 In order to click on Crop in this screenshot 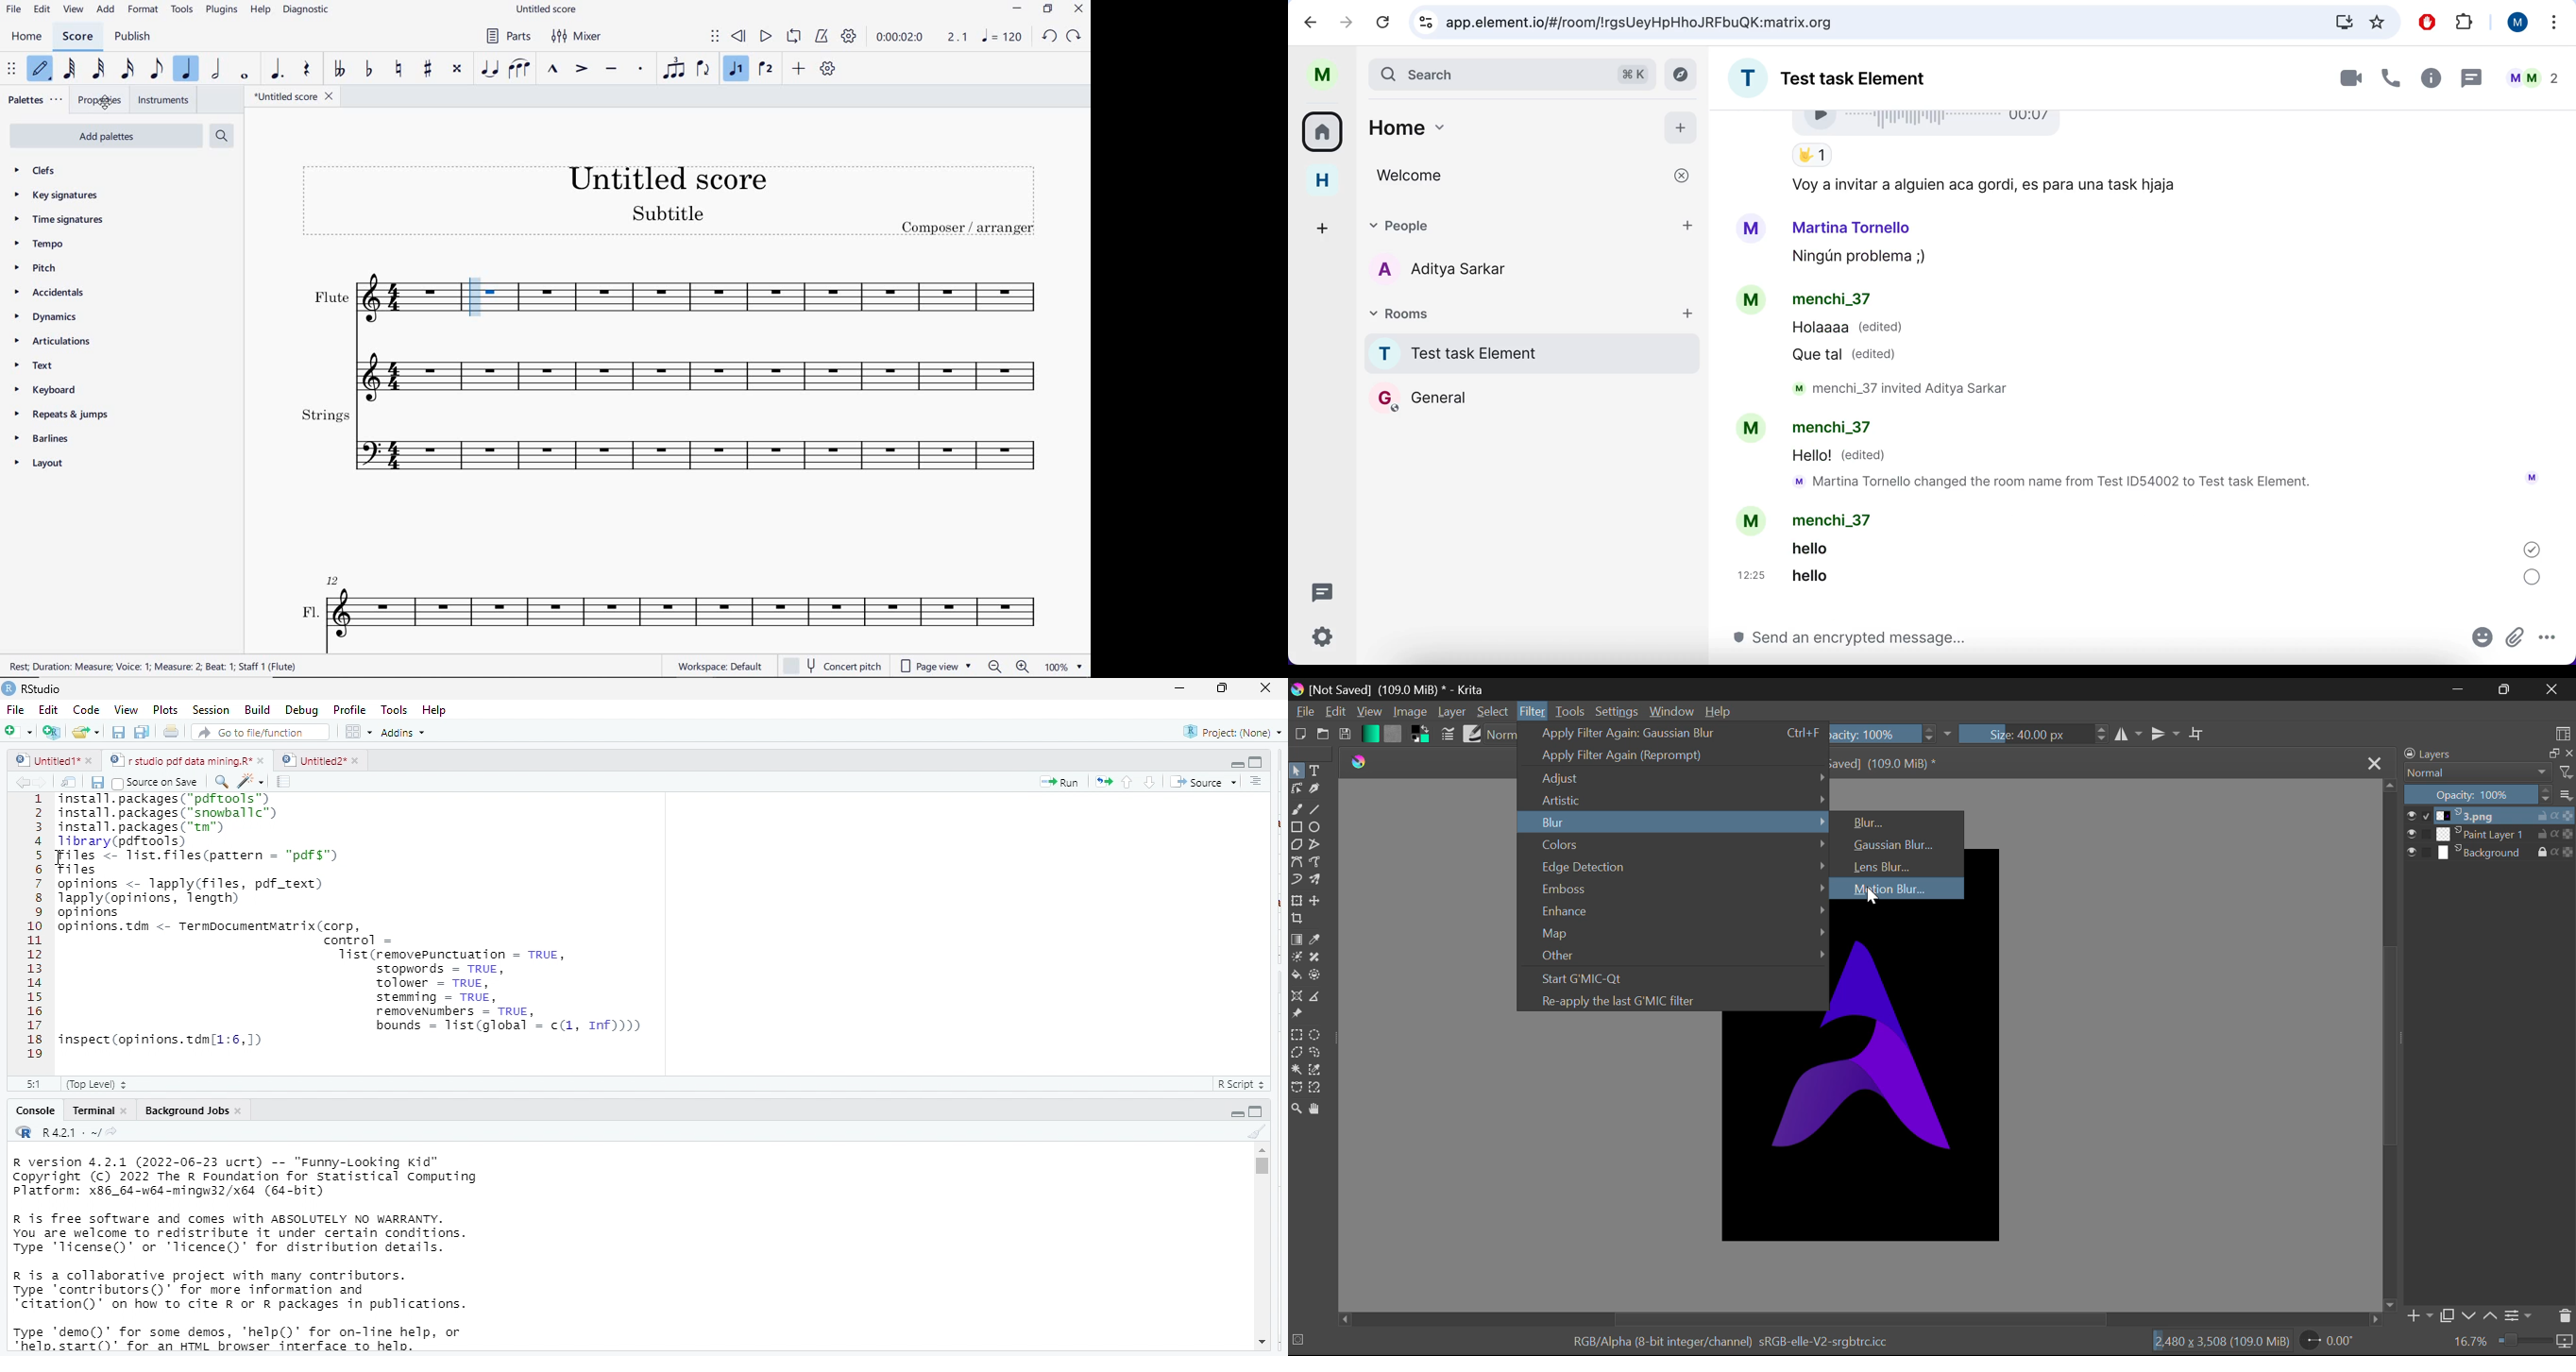, I will do `click(1297, 920)`.